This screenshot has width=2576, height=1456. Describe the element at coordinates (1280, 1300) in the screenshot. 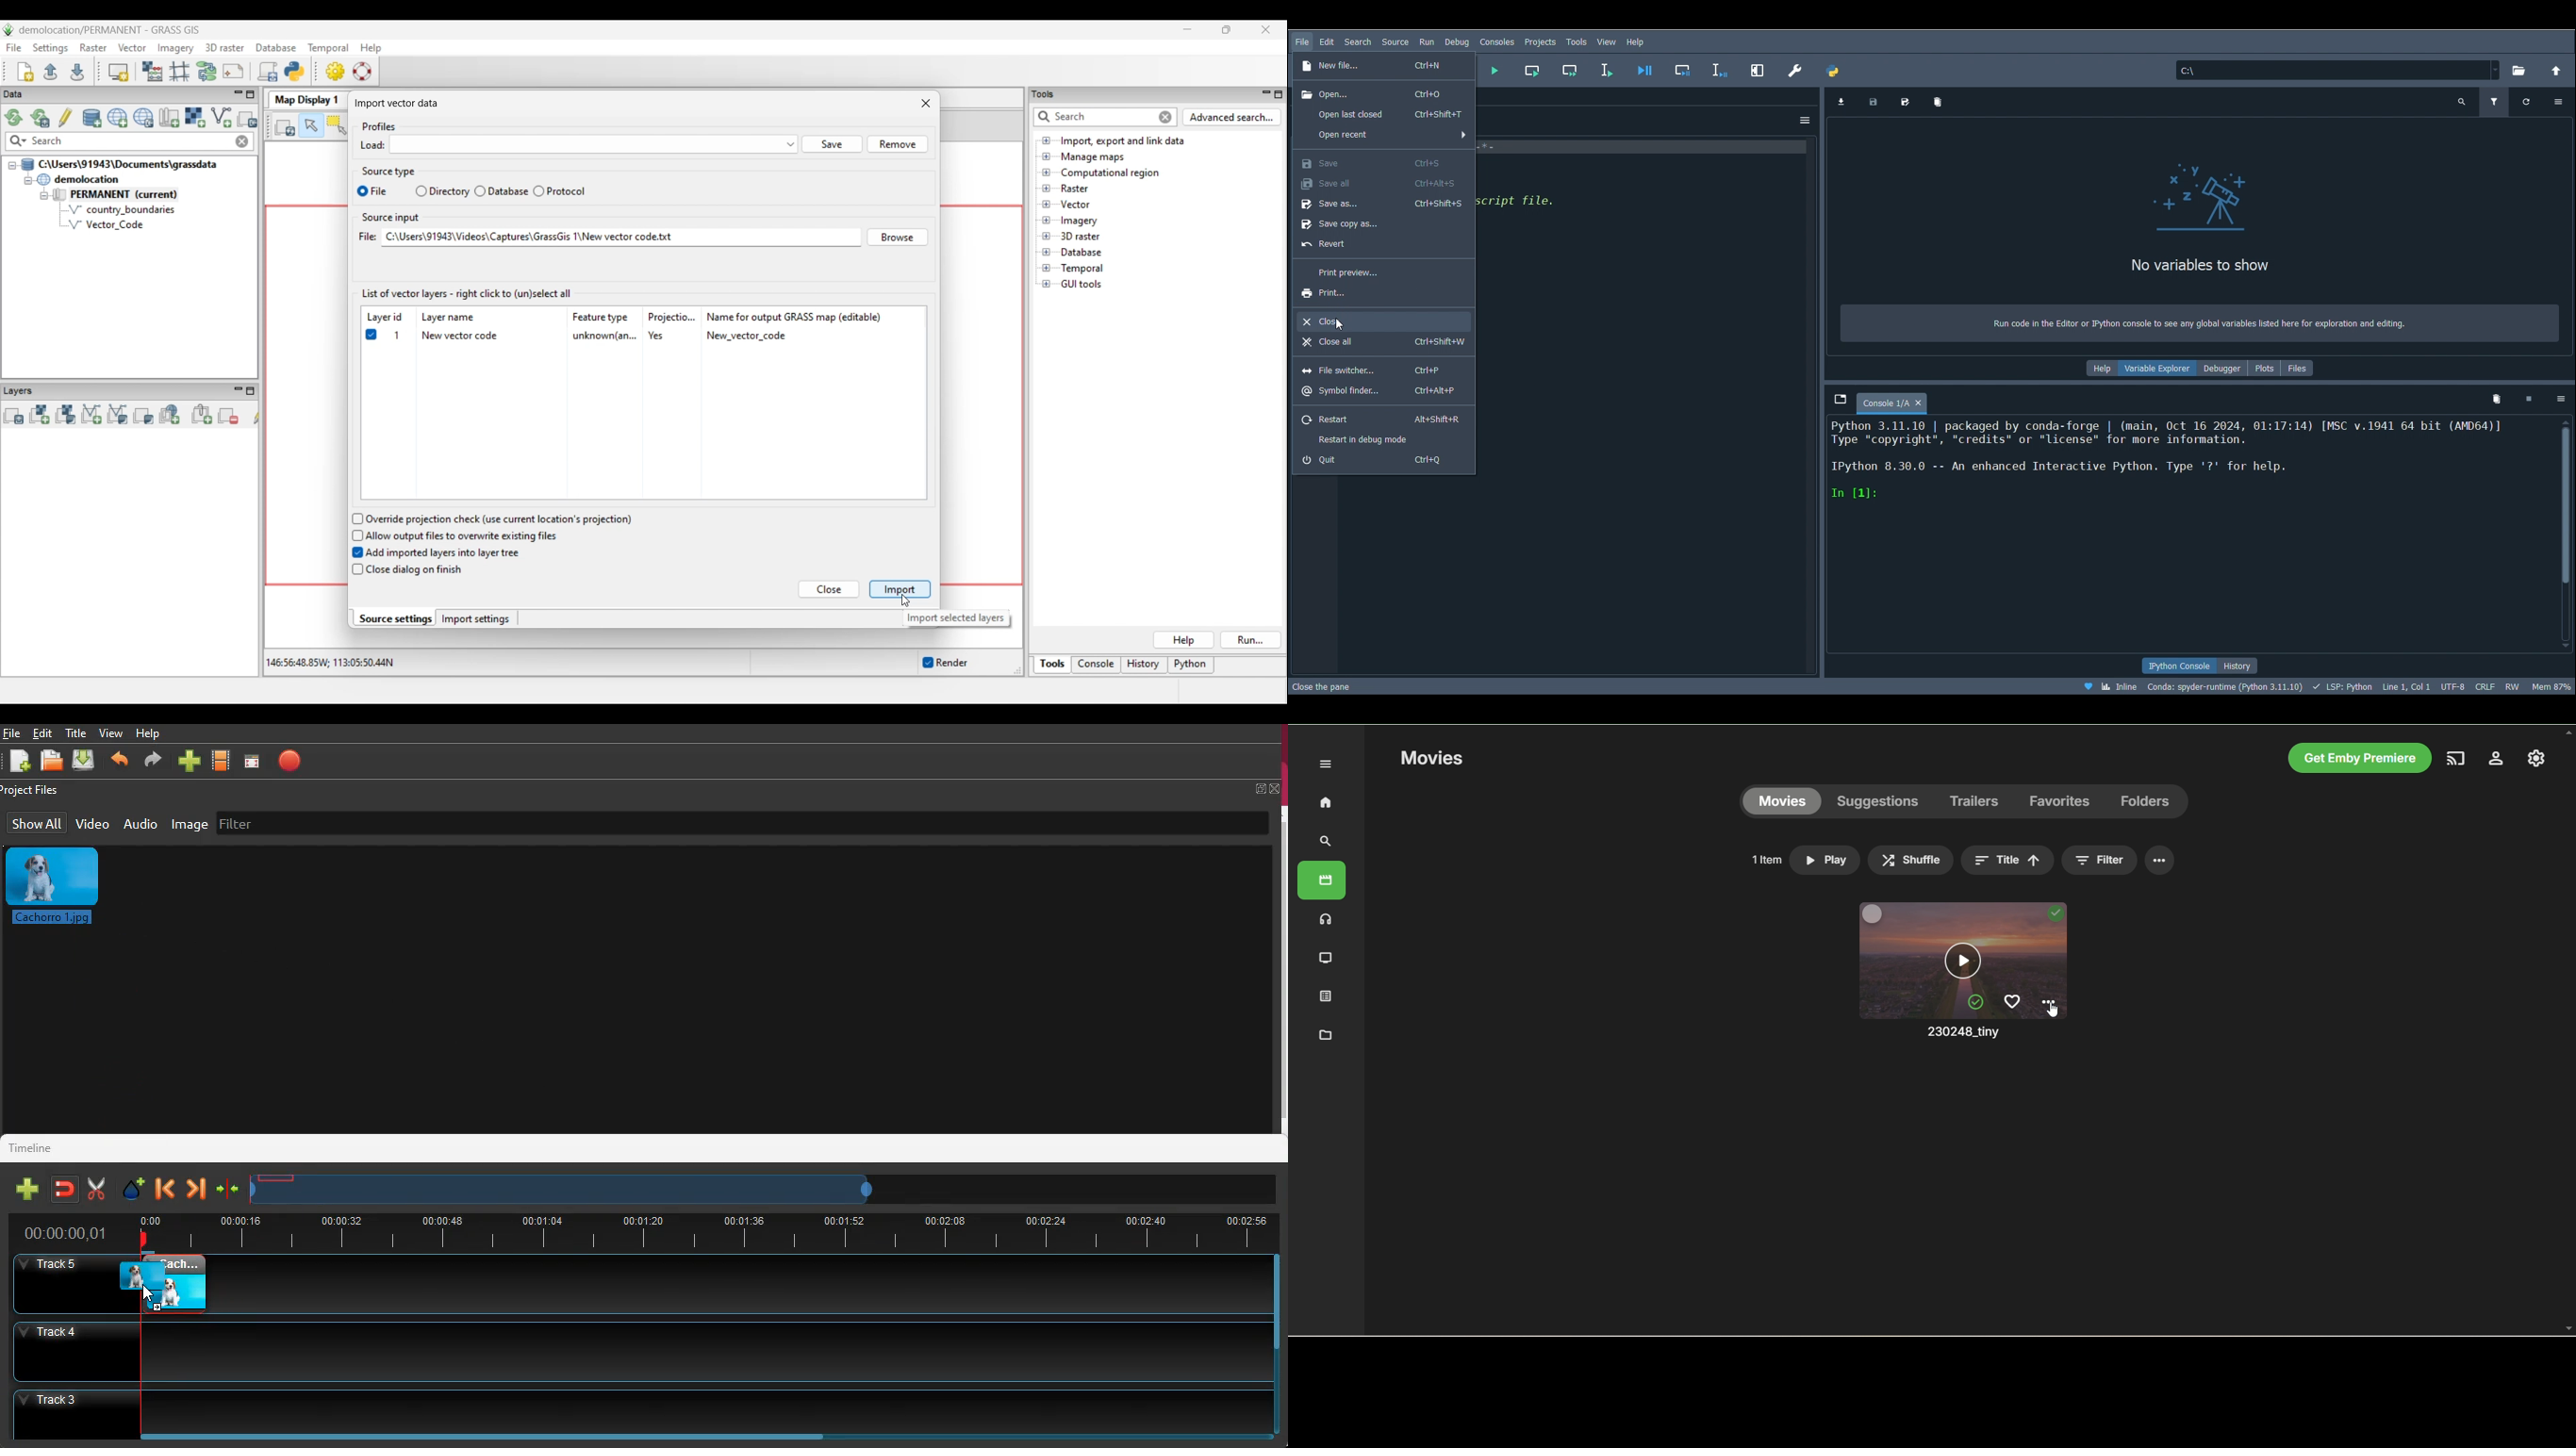

I see `vertical scroll bar` at that location.